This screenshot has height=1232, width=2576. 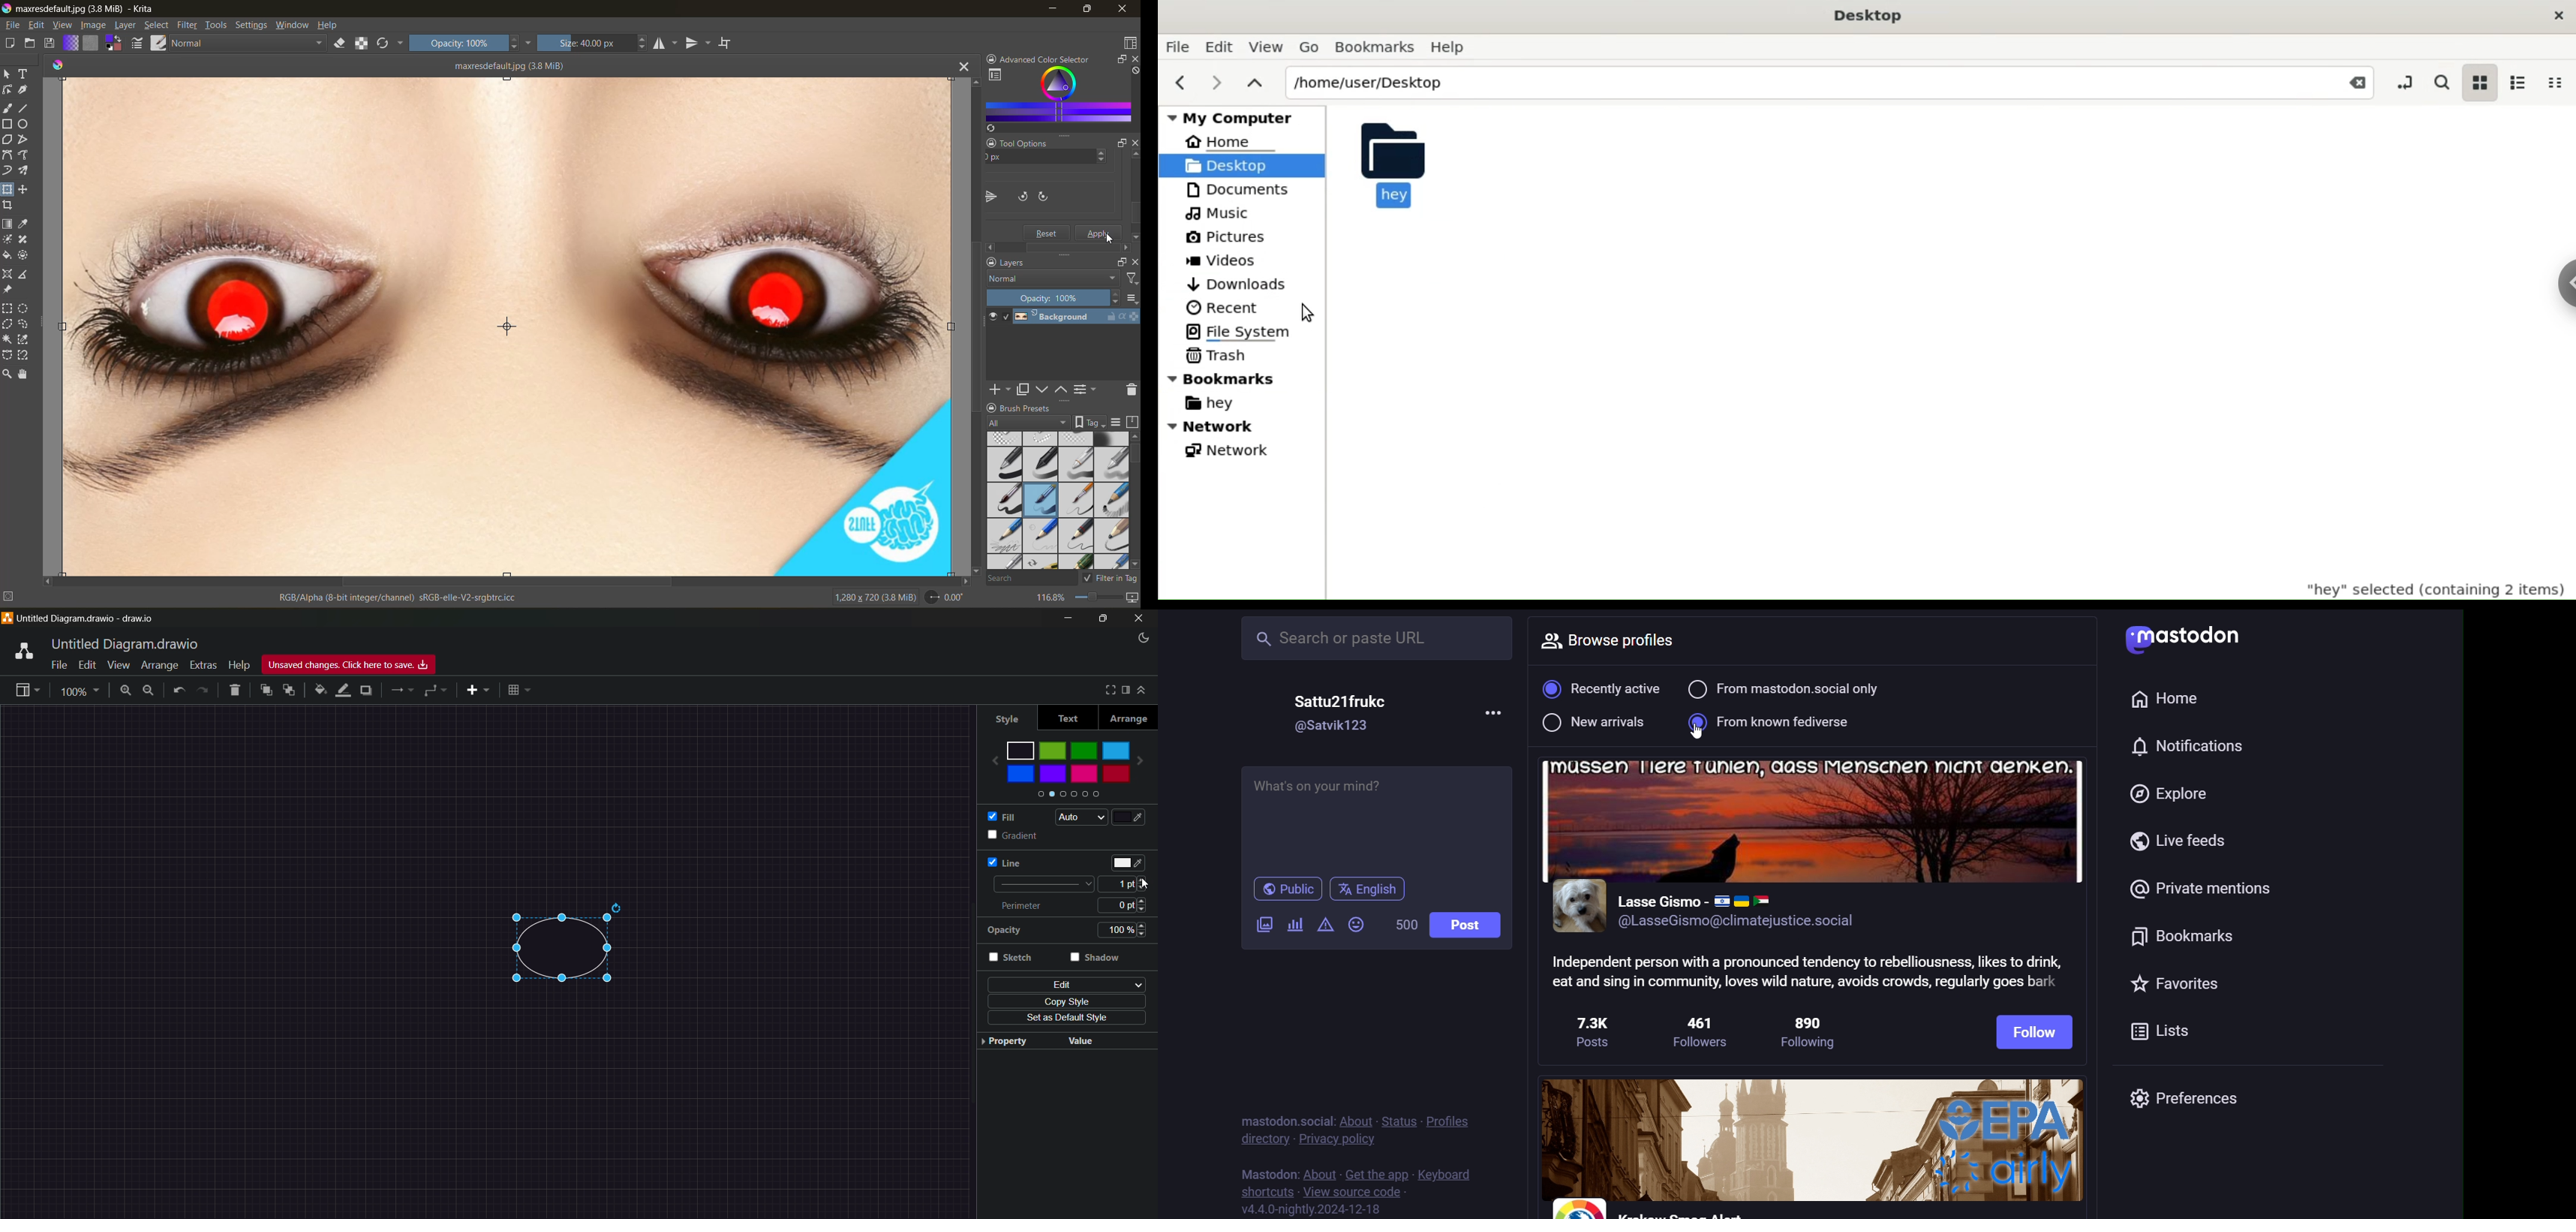 I want to click on profile picture, so click(x=1572, y=908).